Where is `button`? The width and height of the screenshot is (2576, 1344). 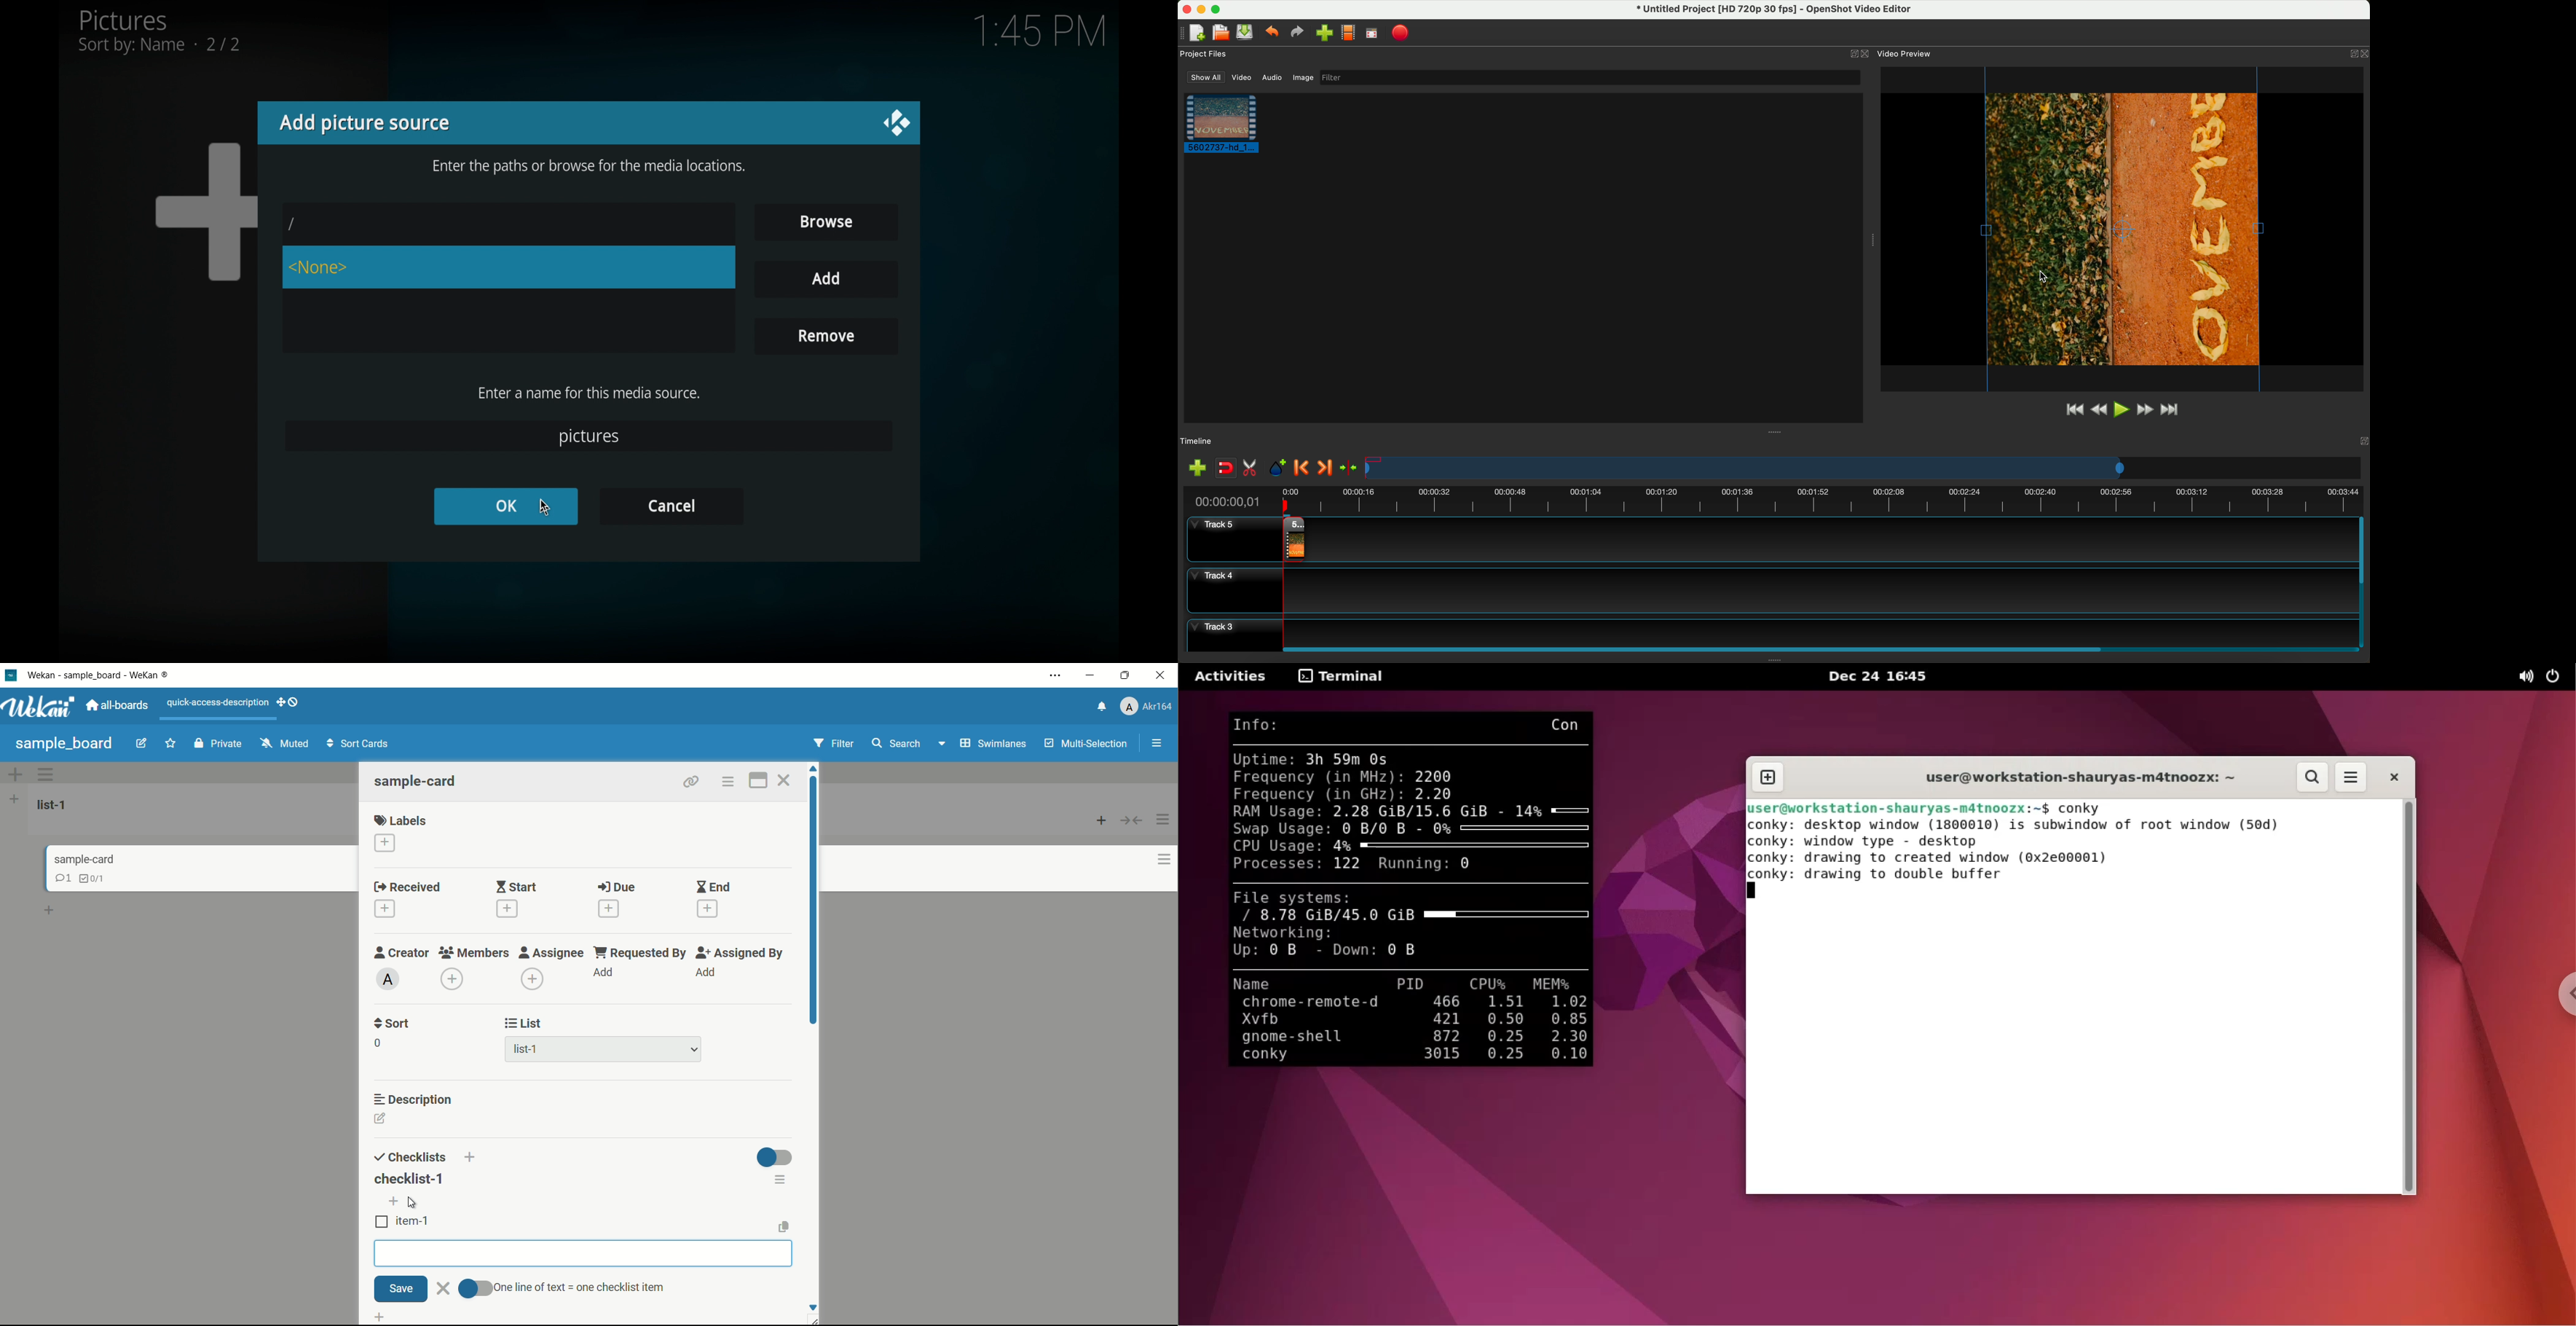 button is located at coordinates (1135, 820).